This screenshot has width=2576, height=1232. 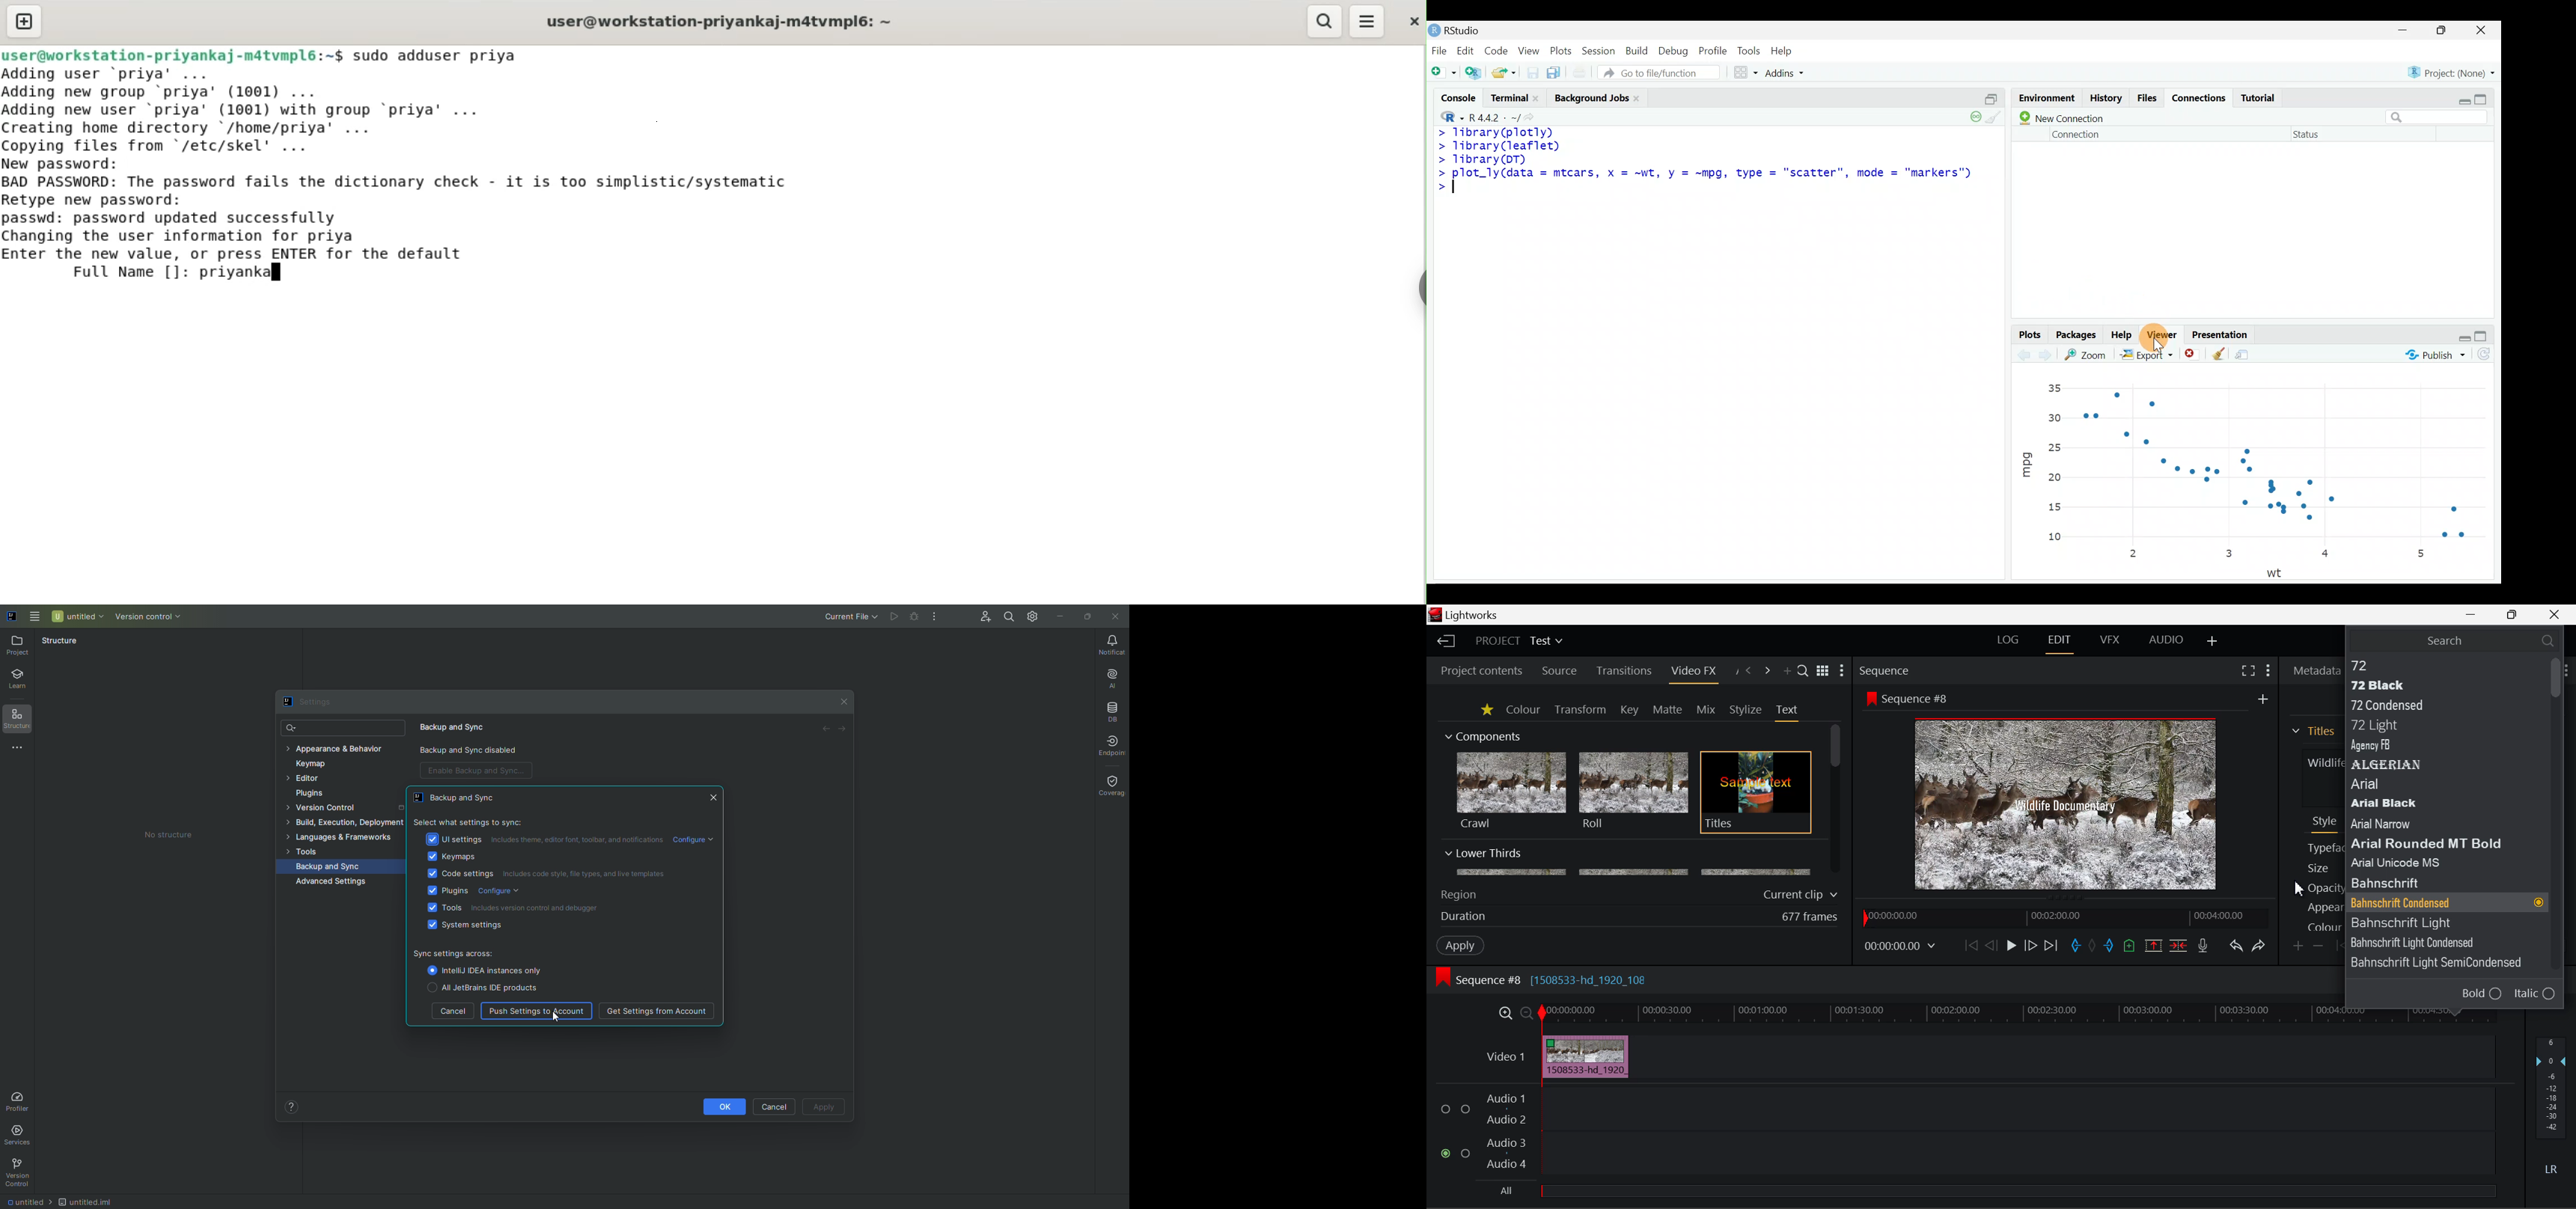 What do you see at coordinates (1676, 50) in the screenshot?
I see `Debug` at bounding box center [1676, 50].